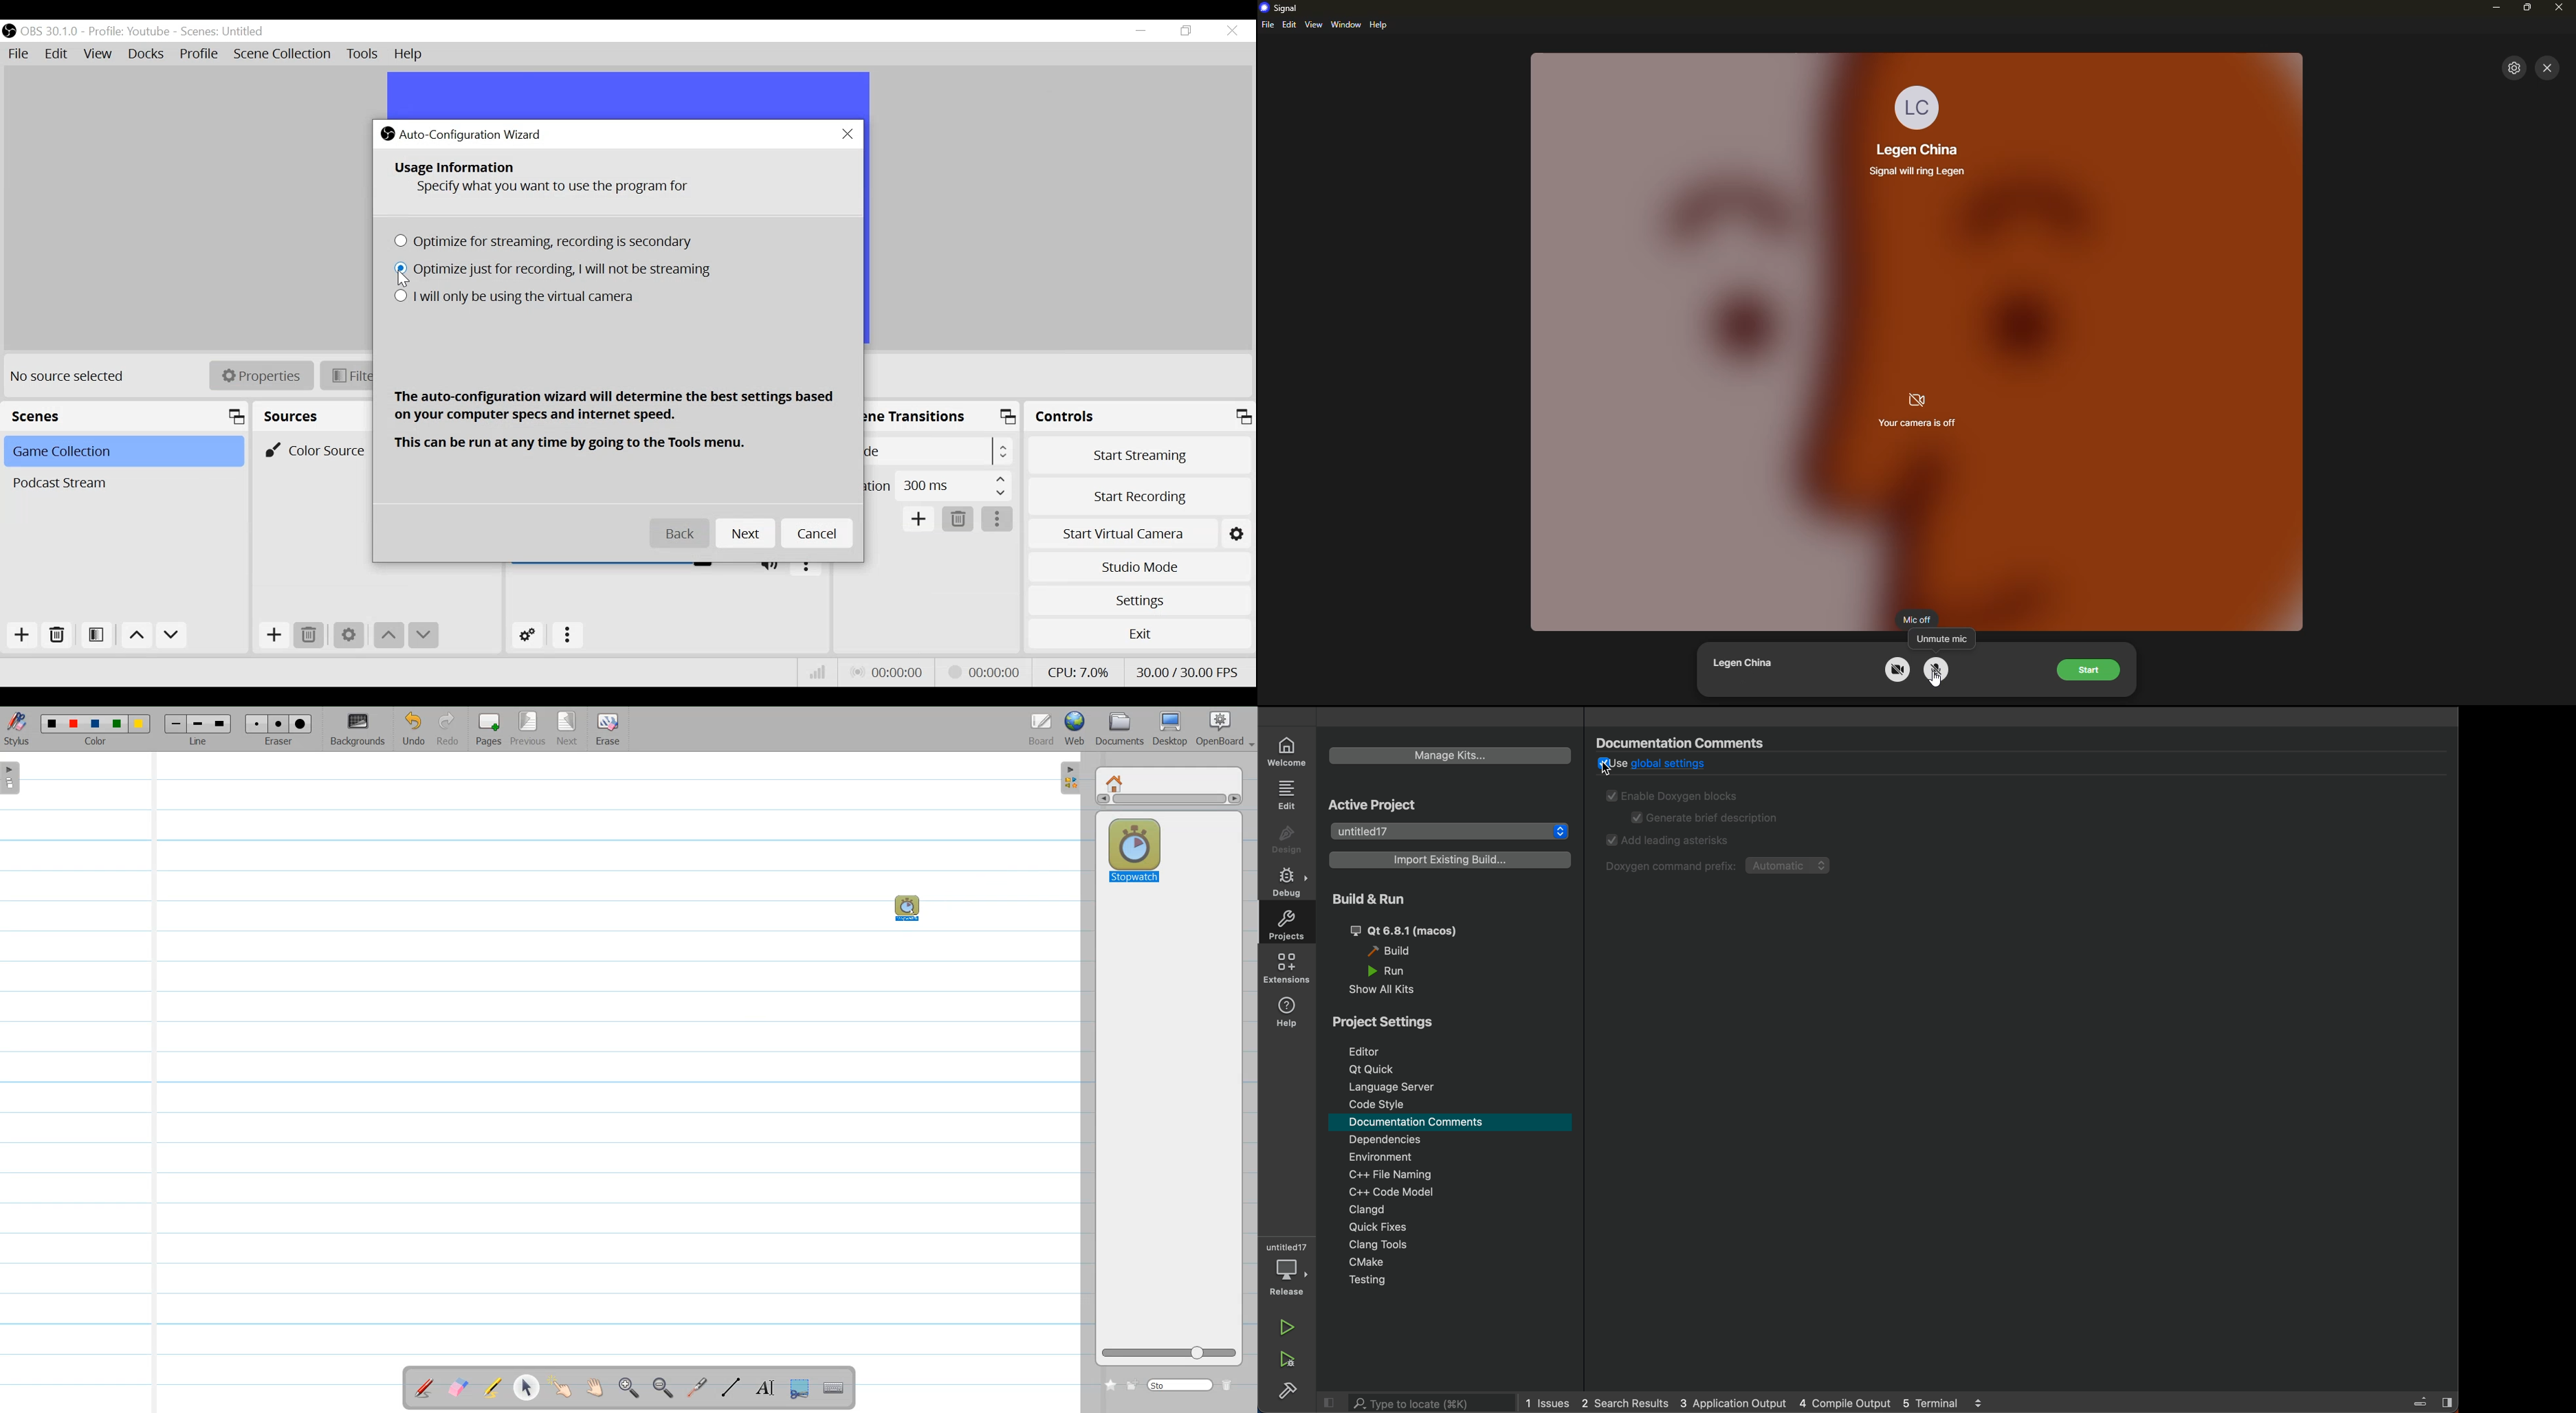 The height and width of the screenshot is (1428, 2576). I want to click on Scene Collection, so click(281, 54).